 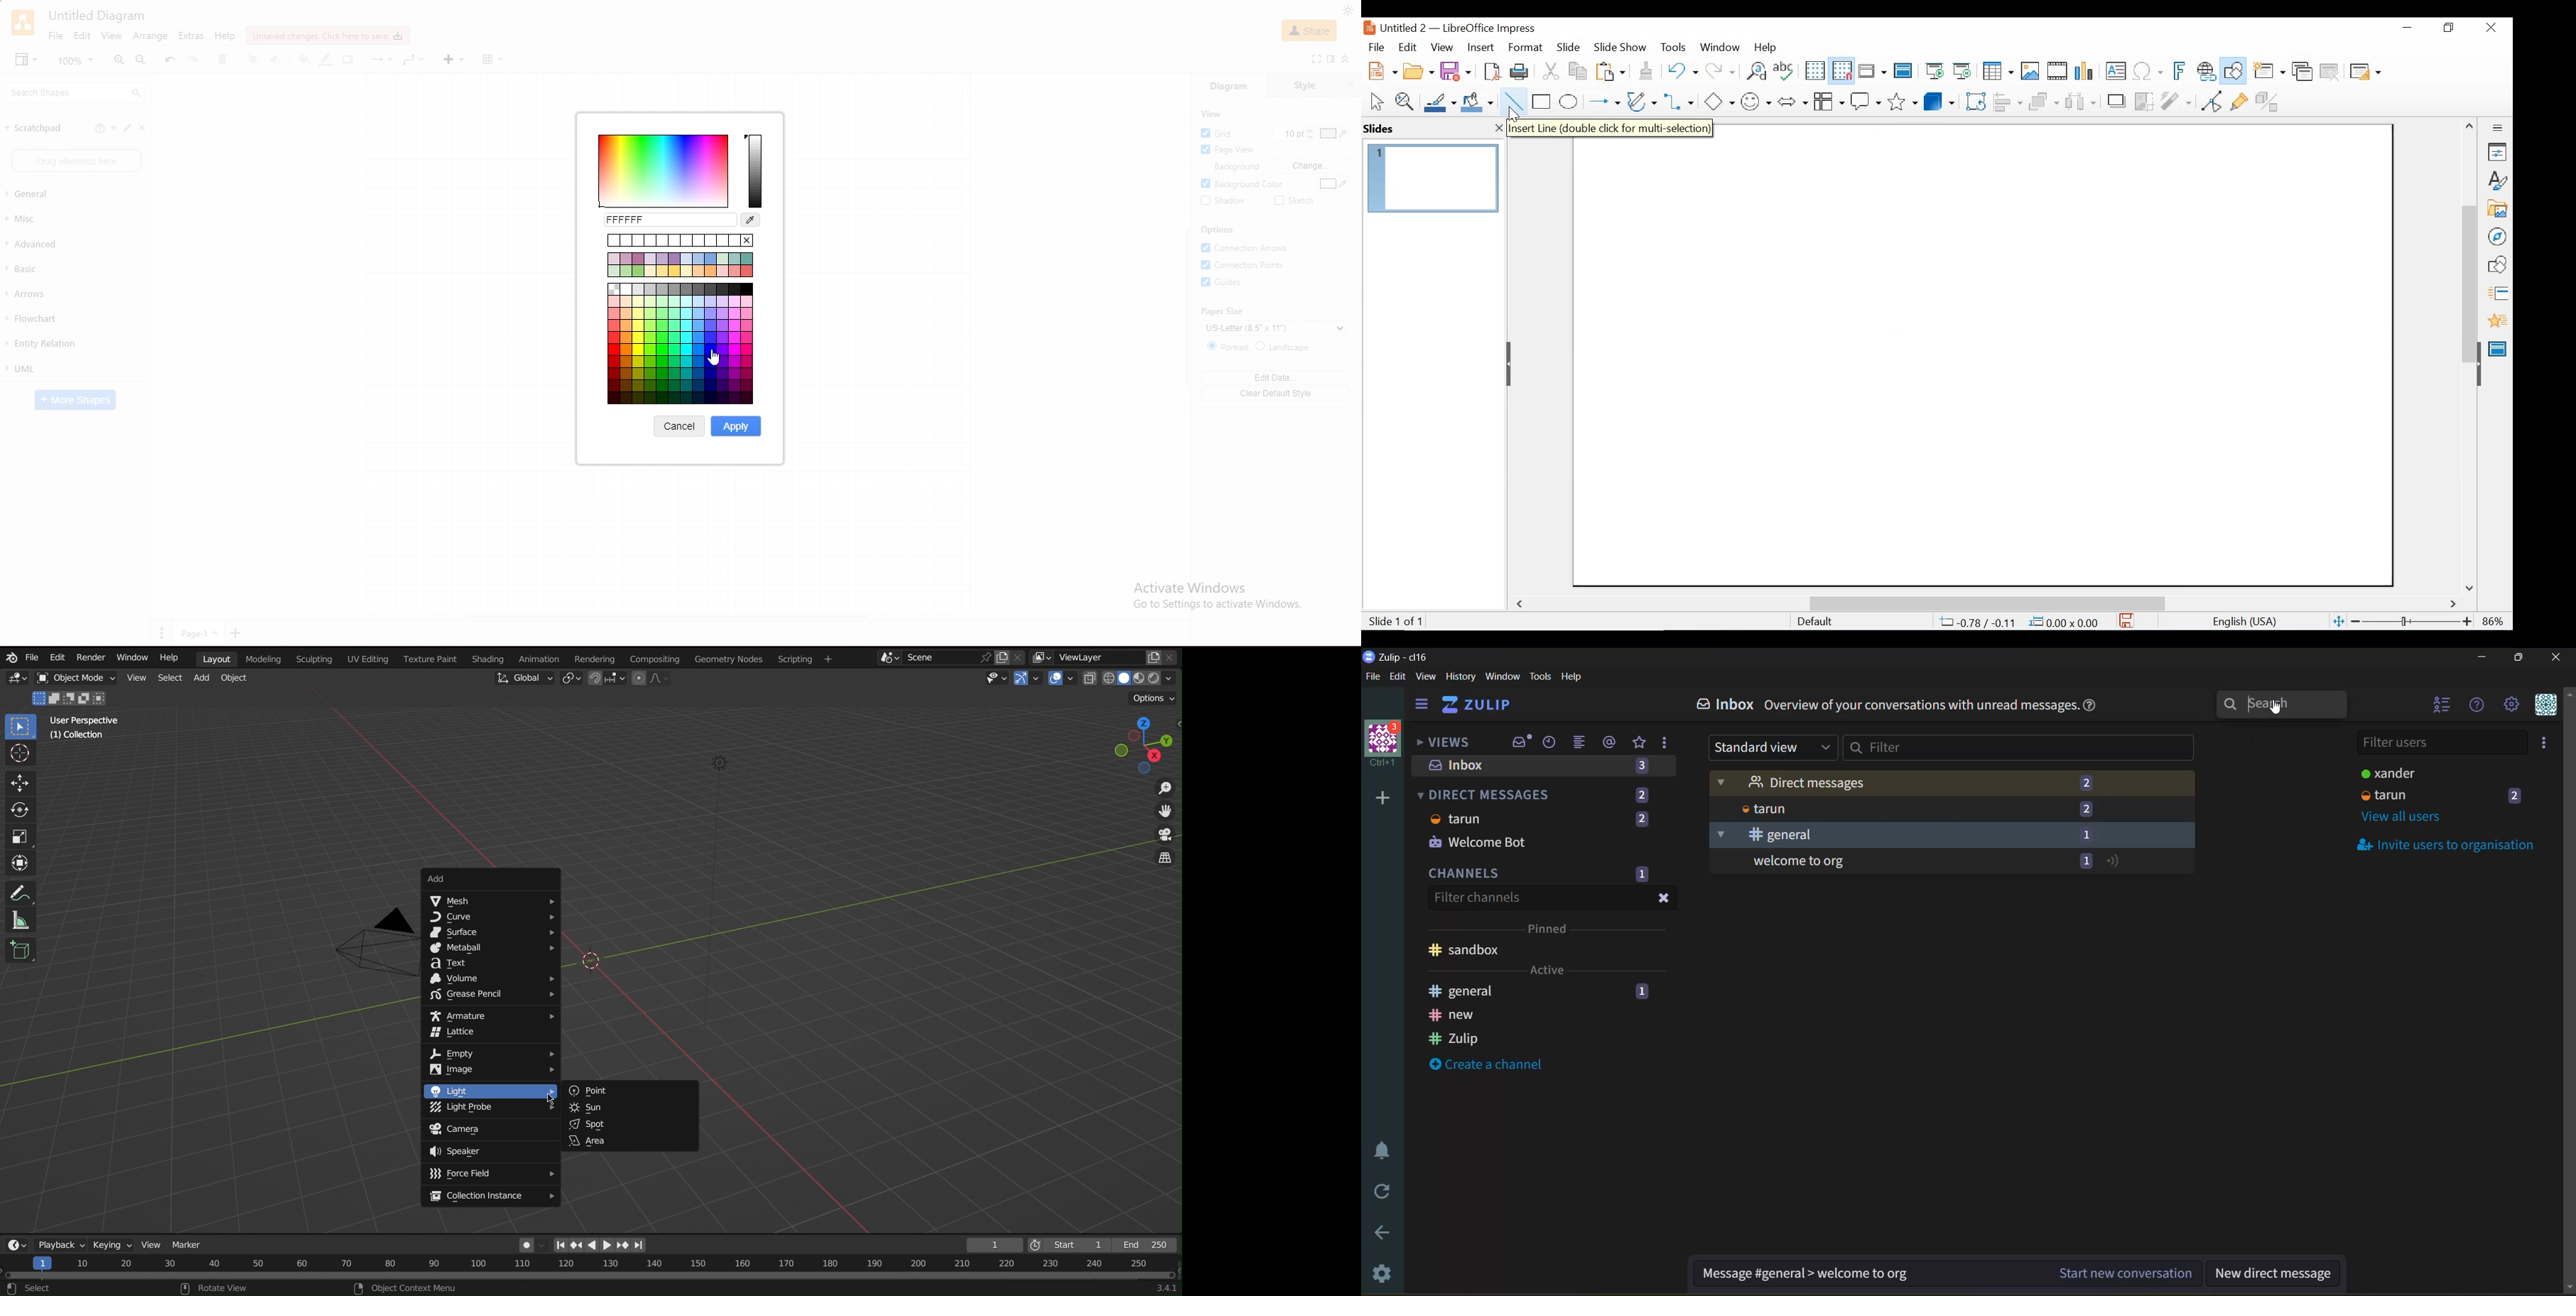 What do you see at coordinates (630, 1108) in the screenshot?
I see `Sun` at bounding box center [630, 1108].